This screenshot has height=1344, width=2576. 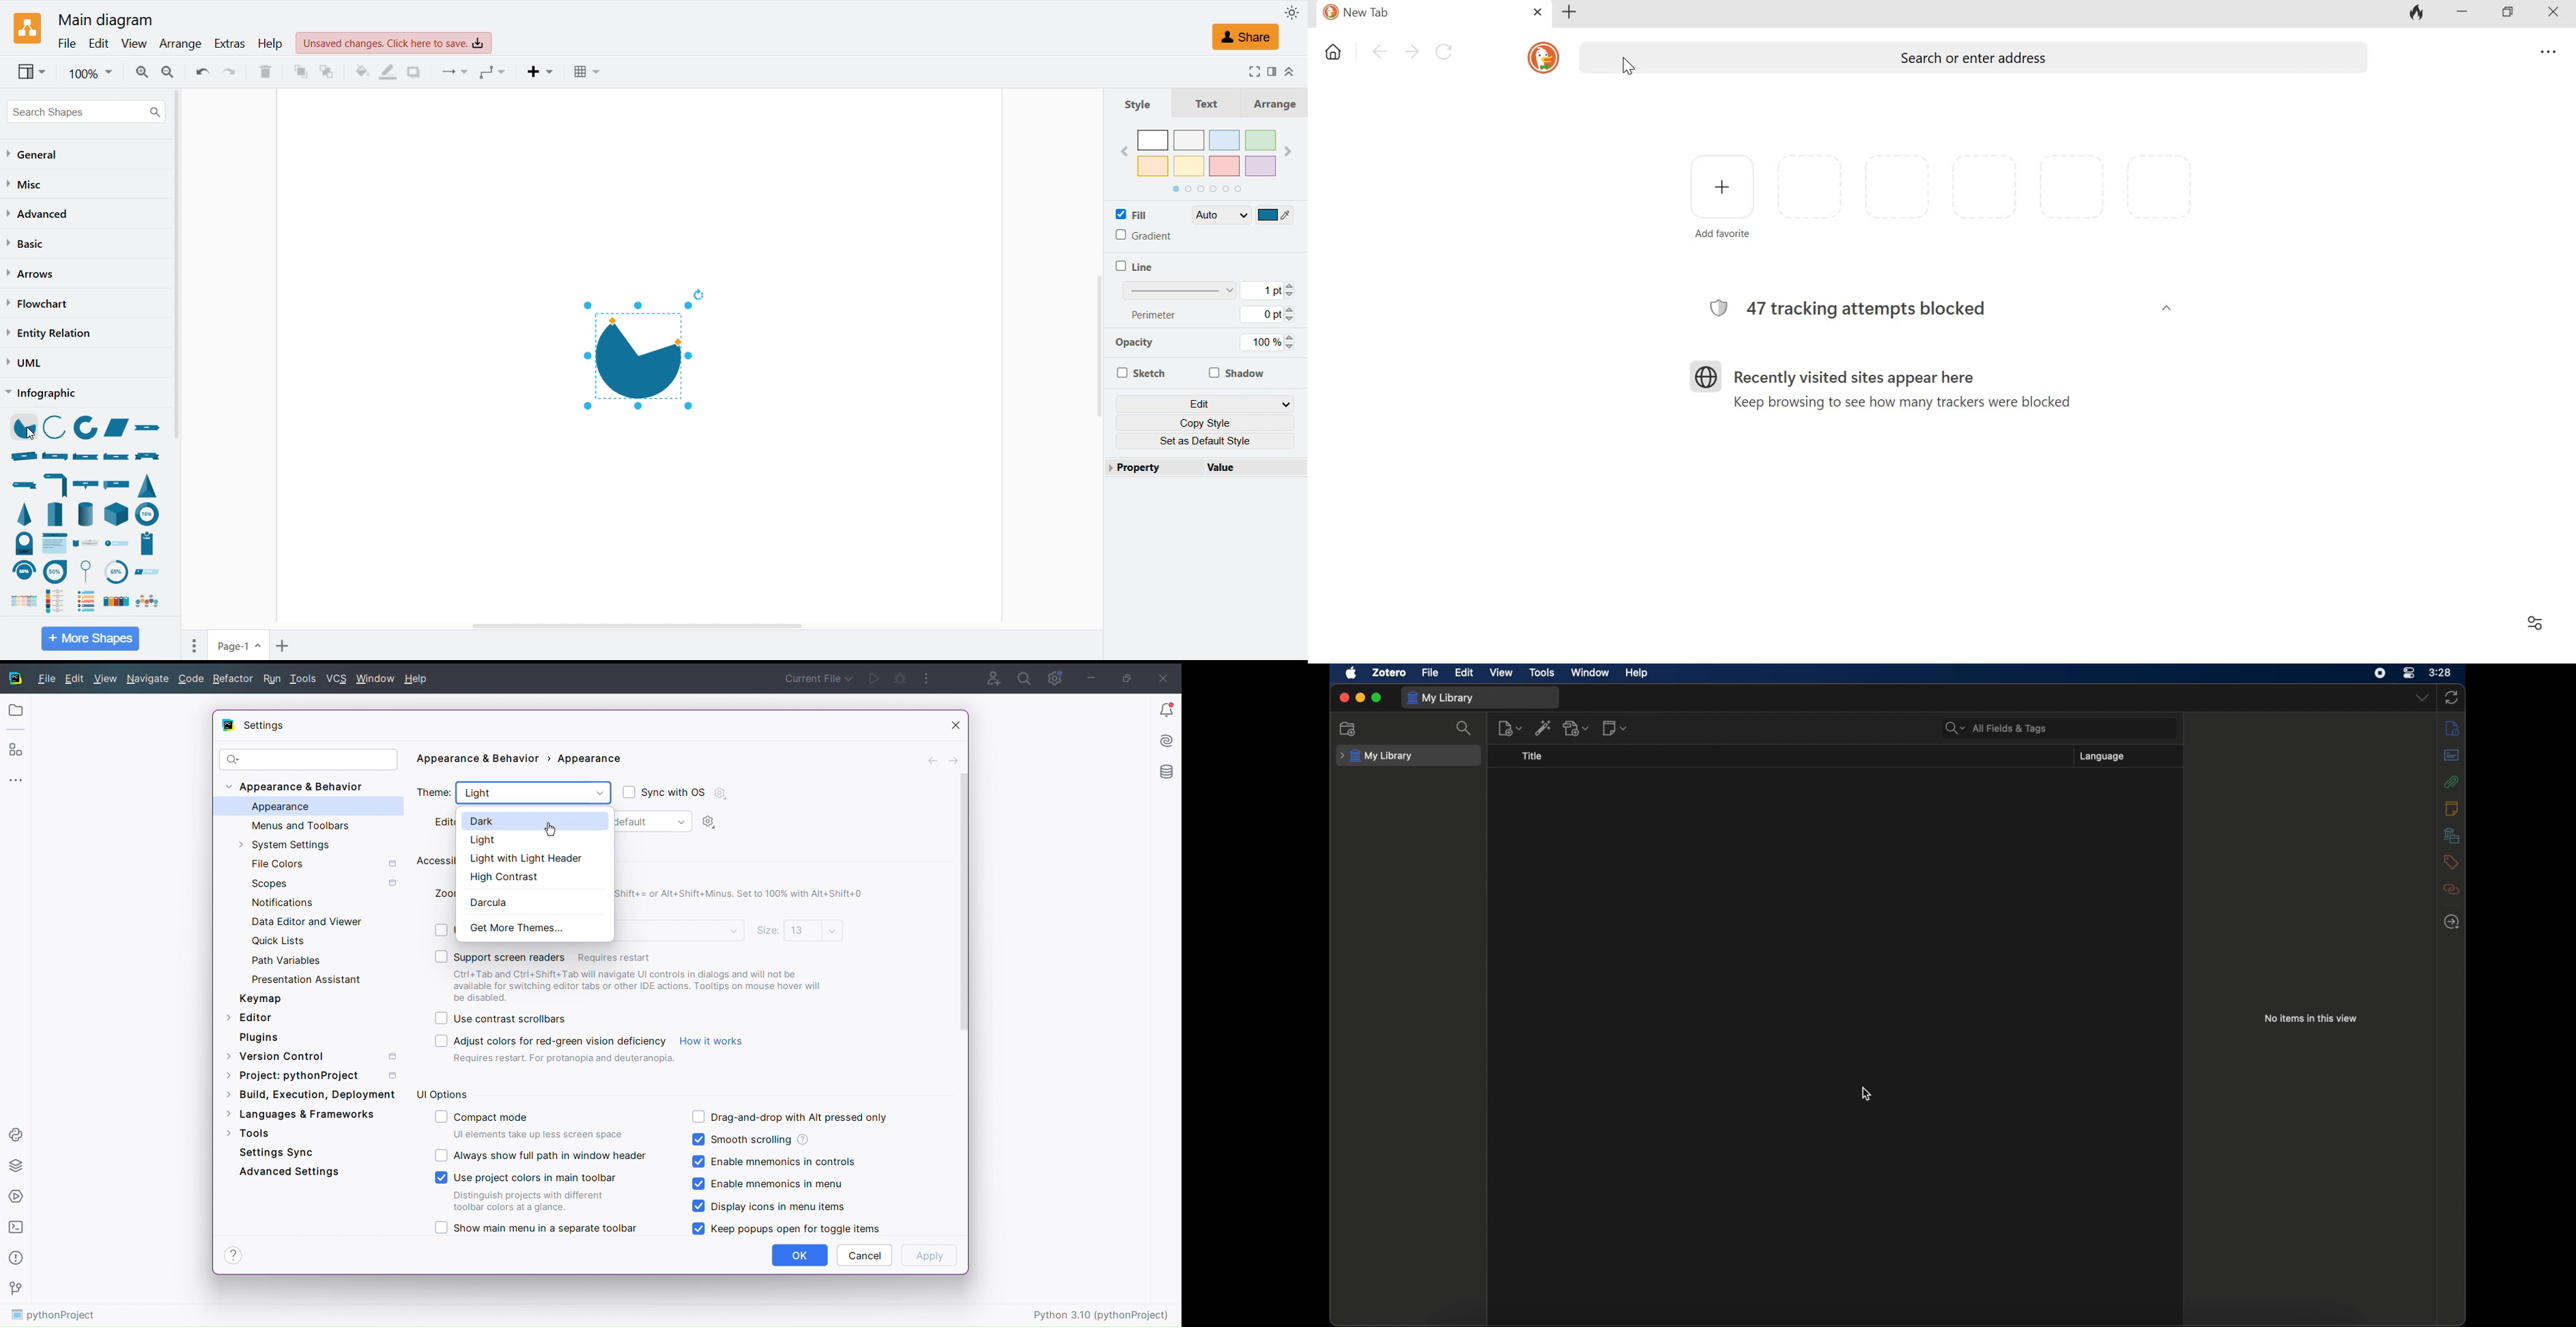 I want to click on locate, so click(x=2451, y=922).